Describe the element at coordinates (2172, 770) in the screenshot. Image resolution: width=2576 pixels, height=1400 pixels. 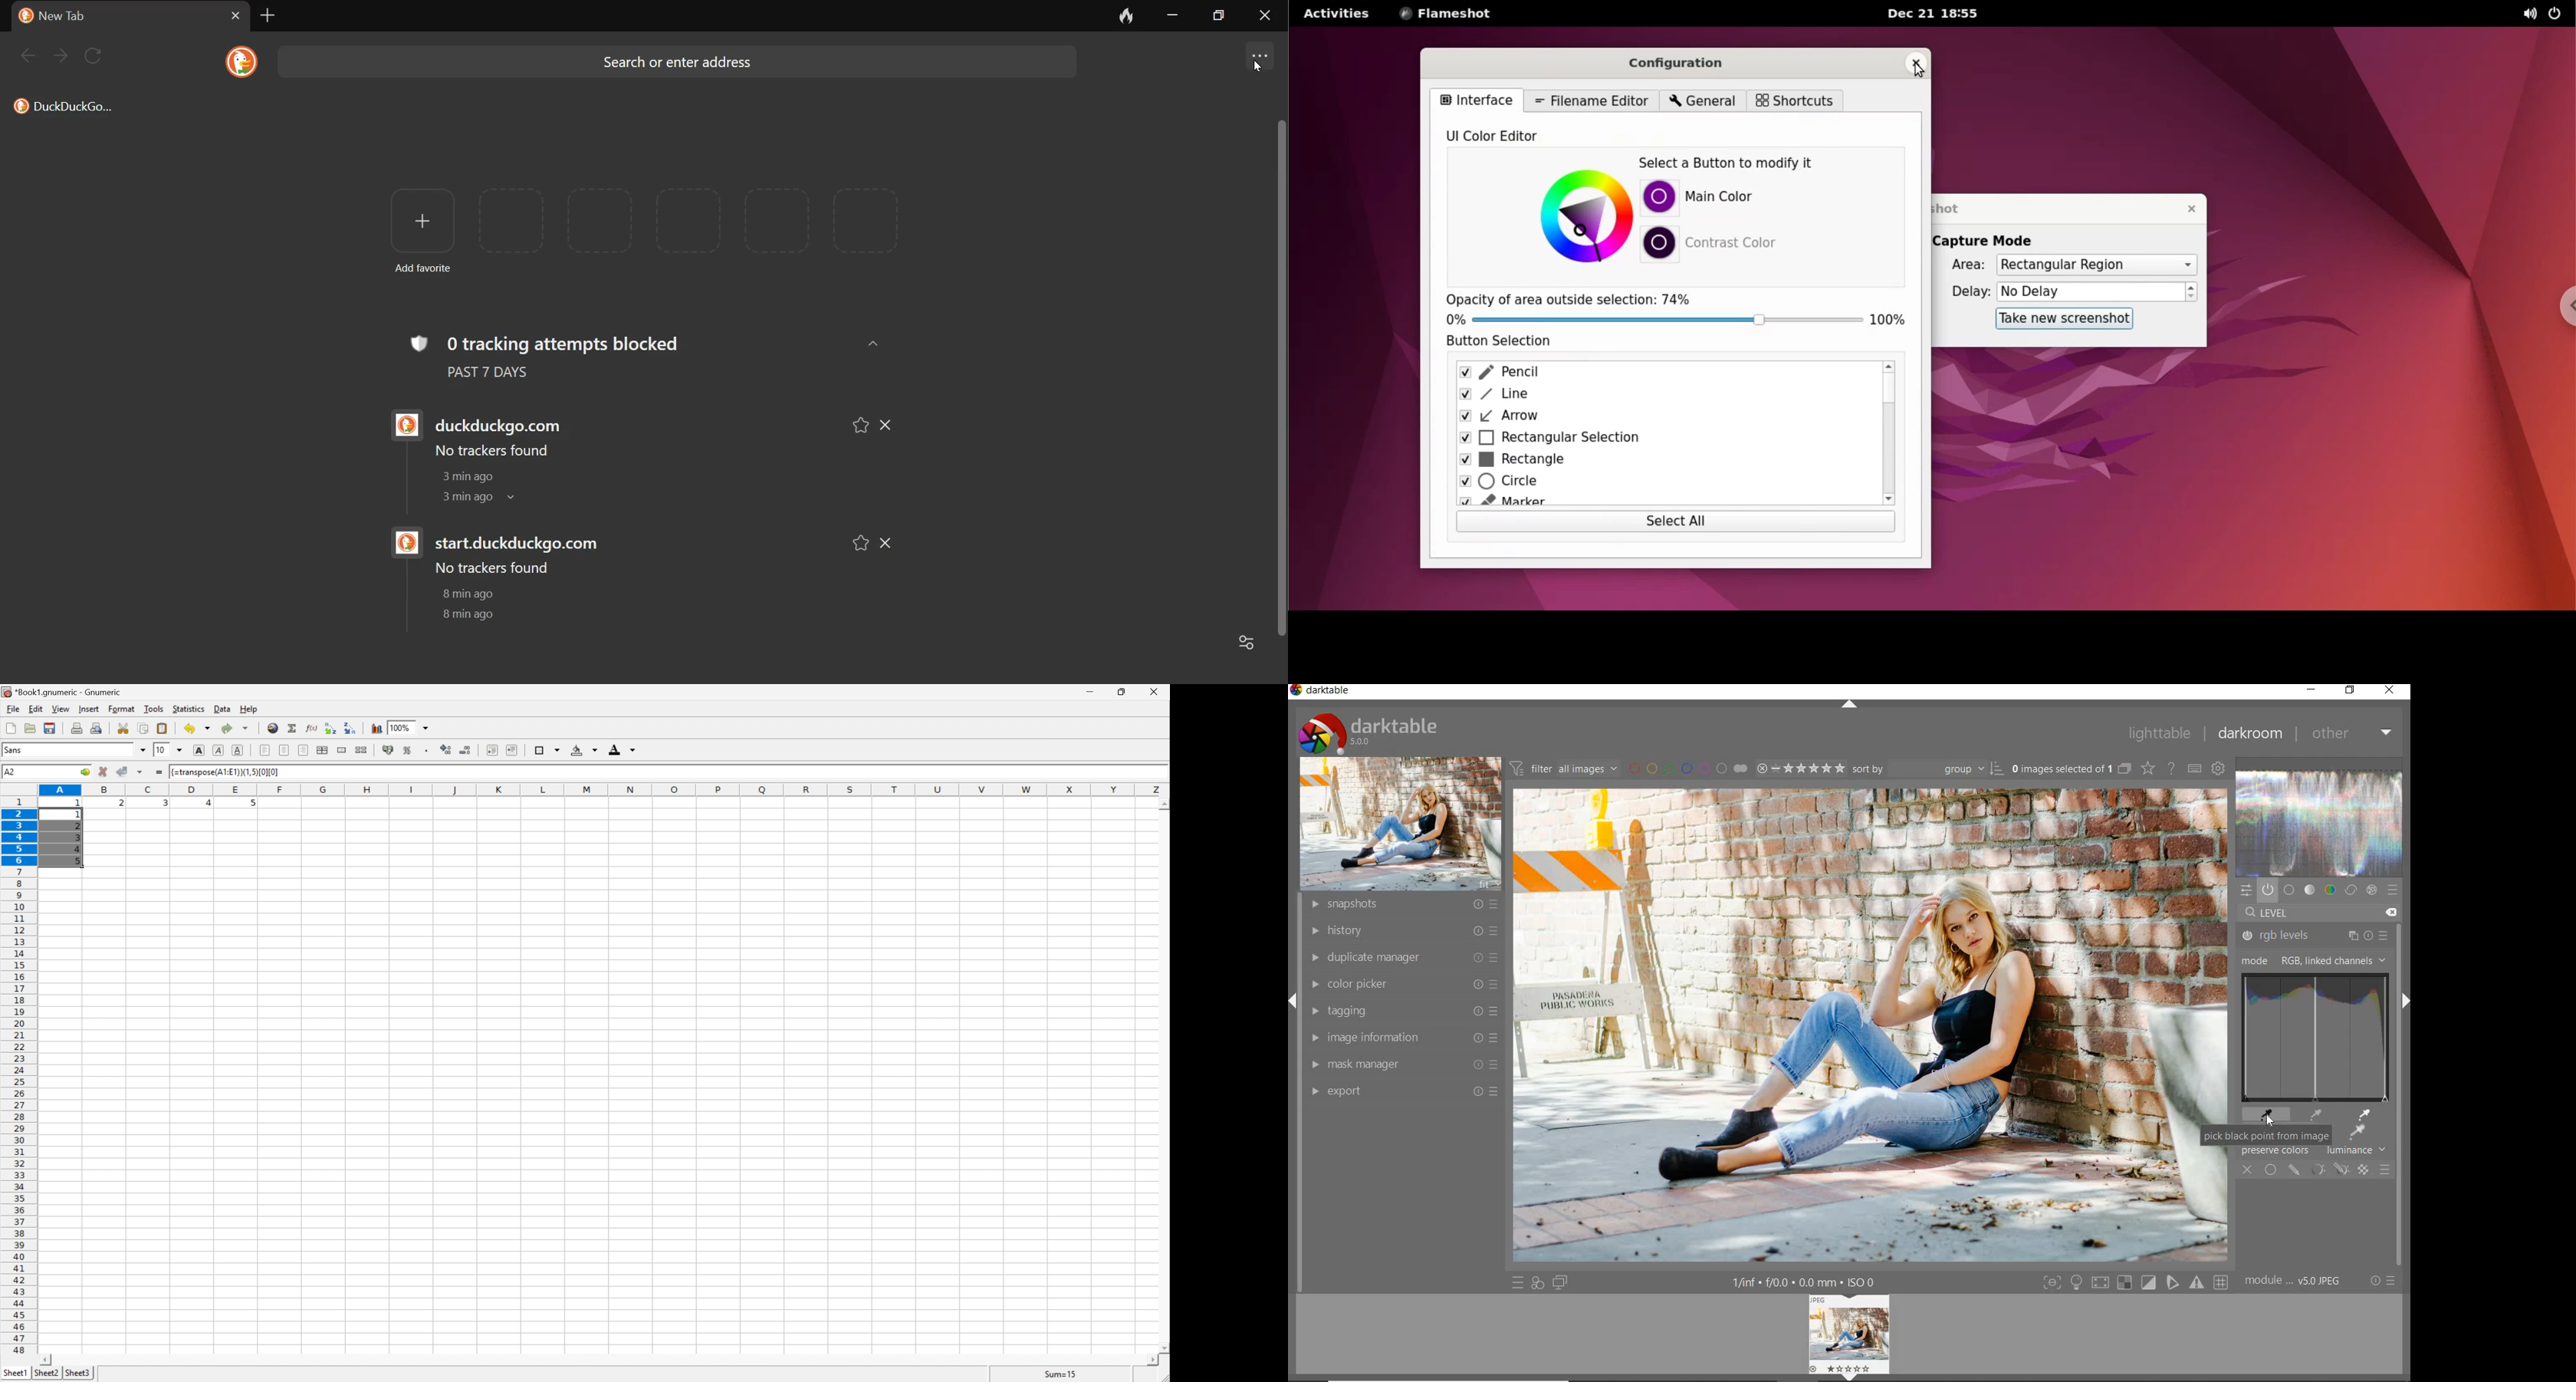
I see `enable for online help` at that location.